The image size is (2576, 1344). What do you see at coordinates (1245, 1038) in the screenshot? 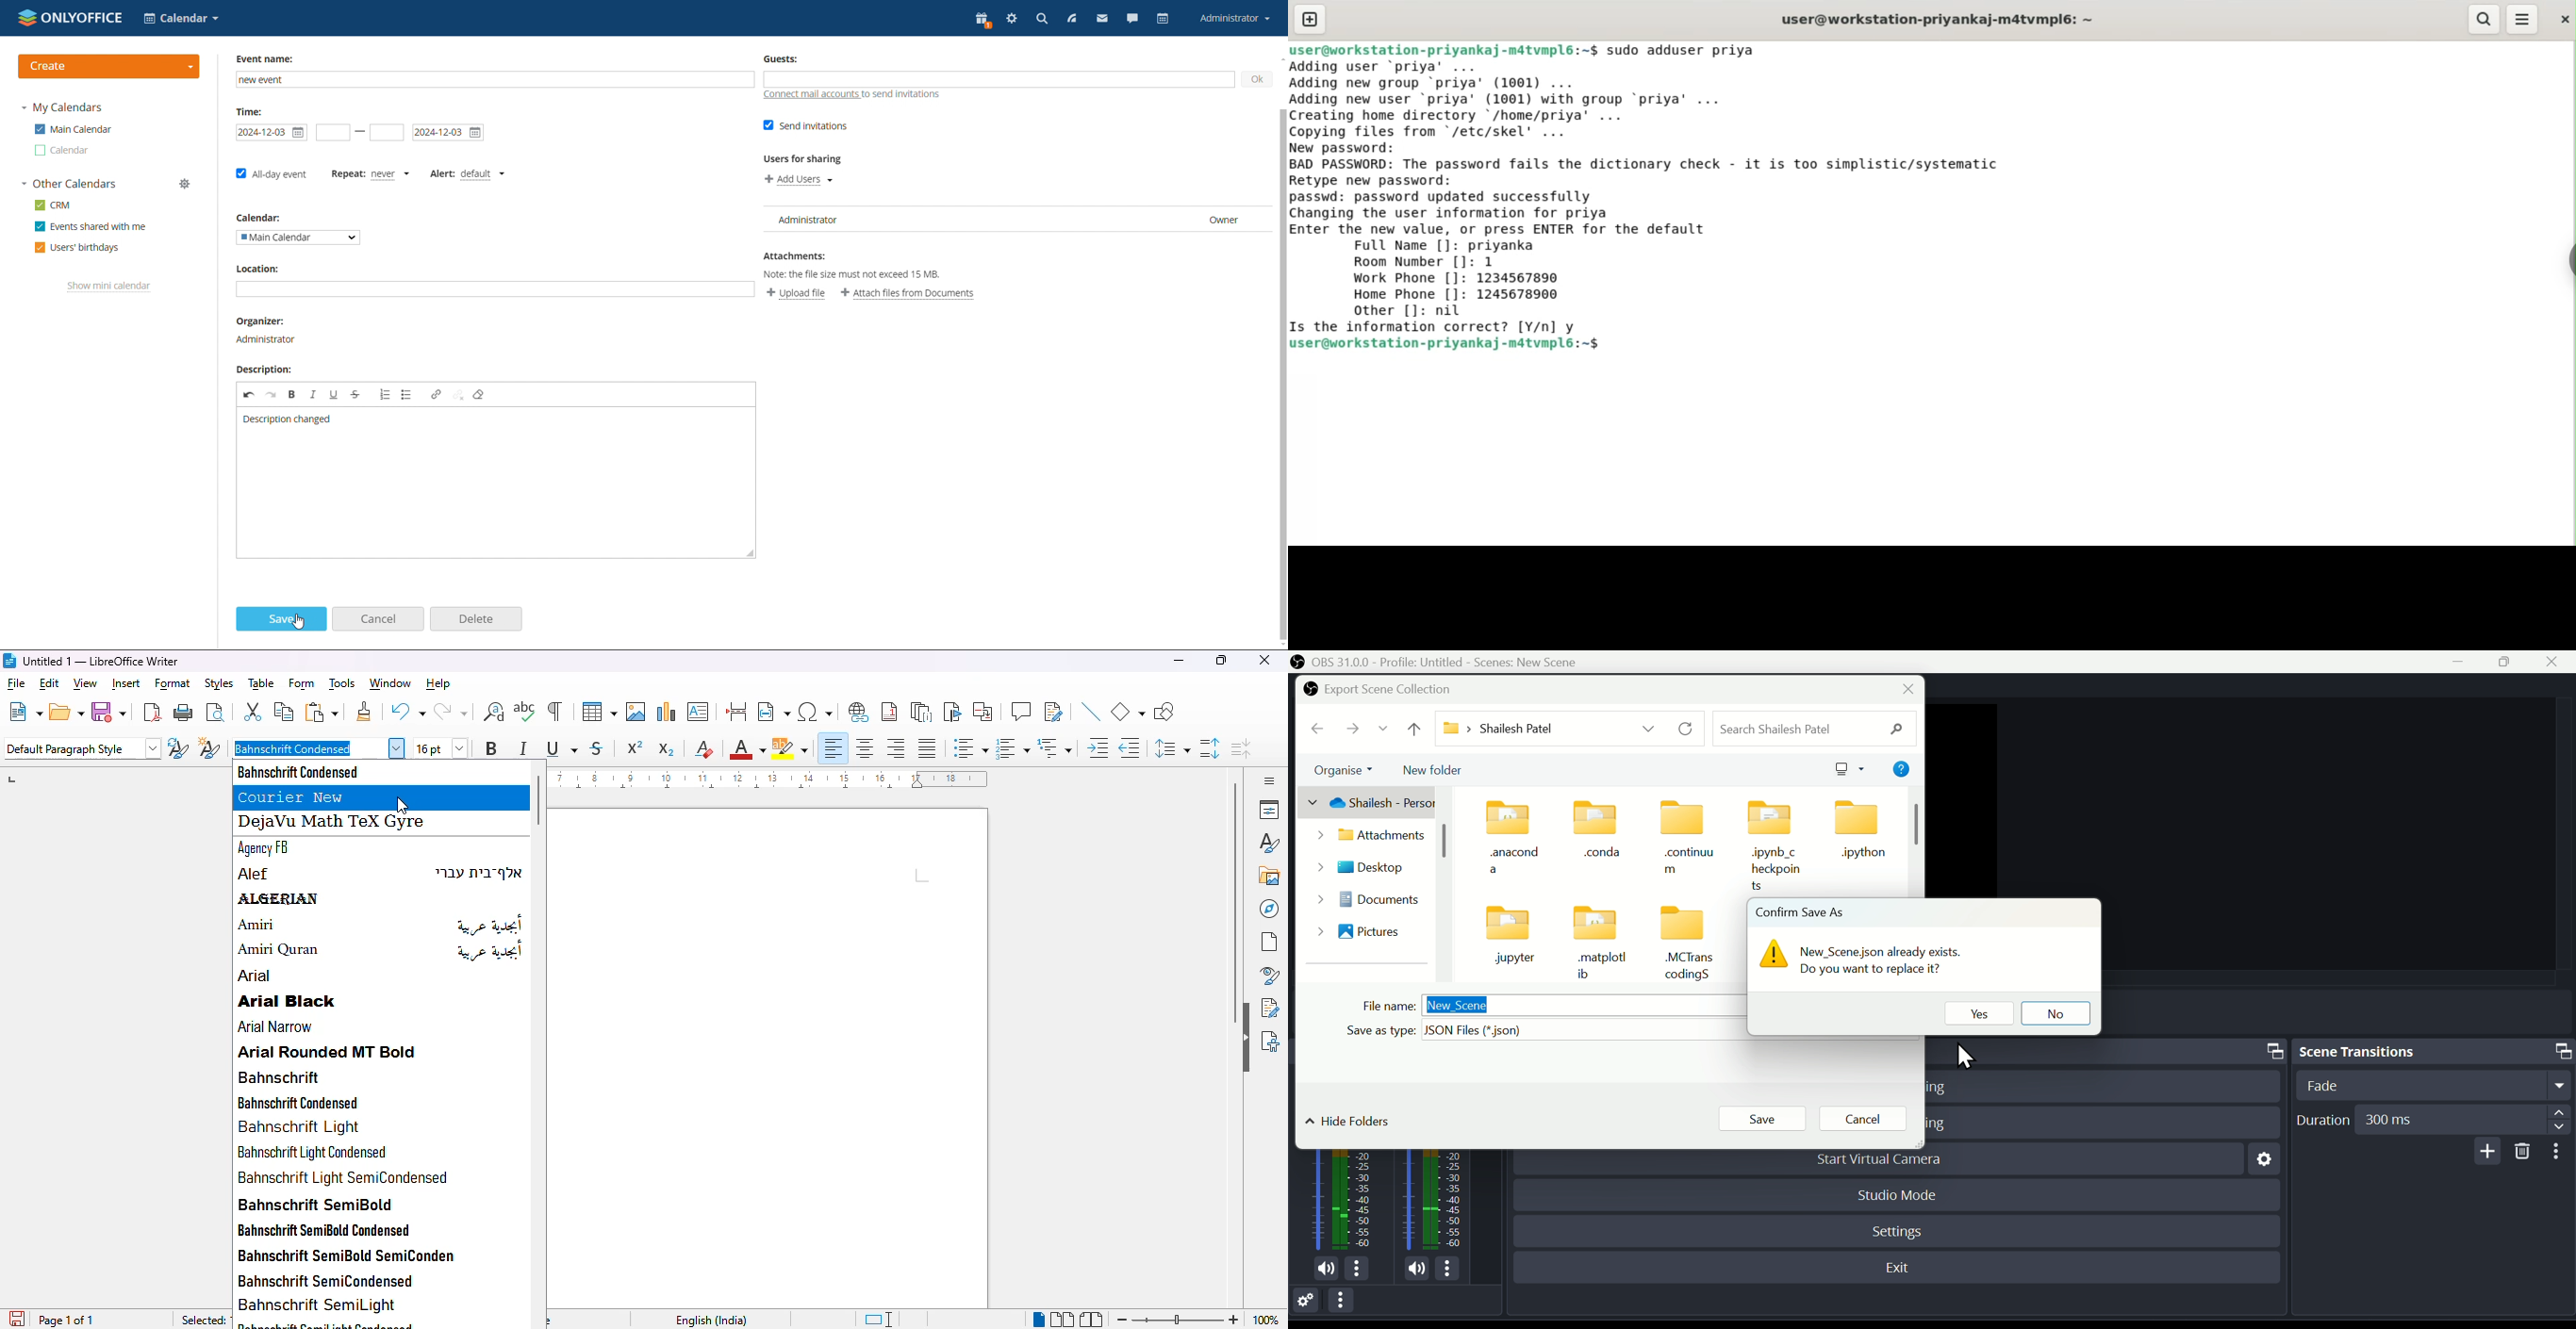
I see `hide` at bounding box center [1245, 1038].